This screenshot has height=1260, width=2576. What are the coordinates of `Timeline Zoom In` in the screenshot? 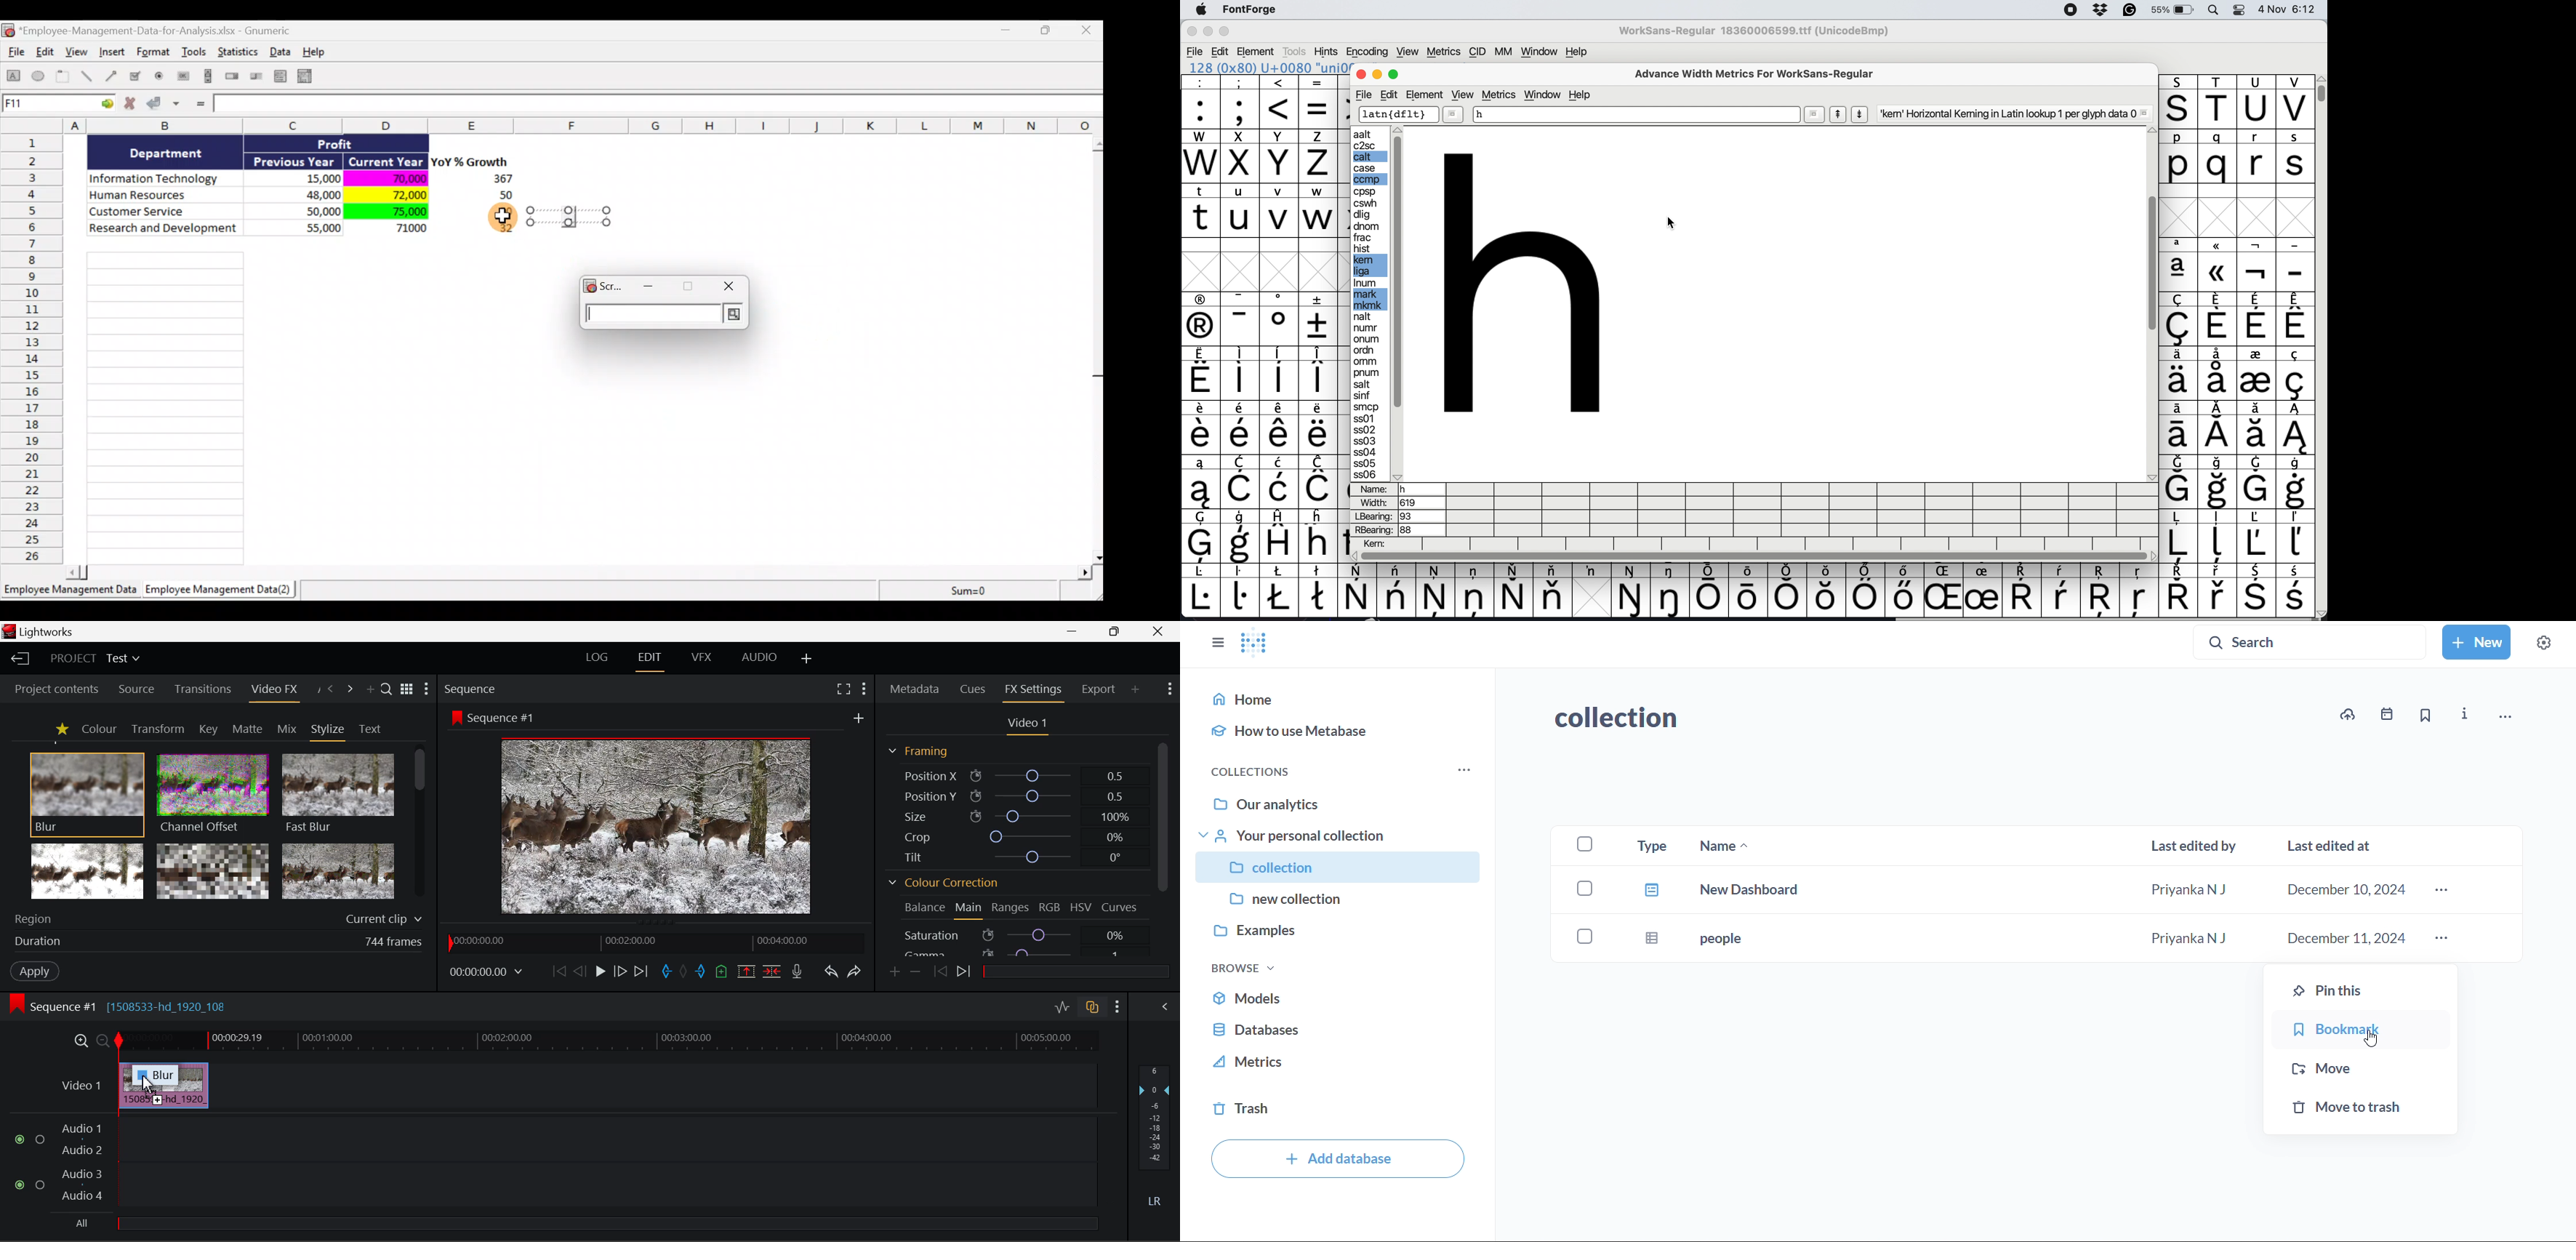 It's located at (81, 1041).